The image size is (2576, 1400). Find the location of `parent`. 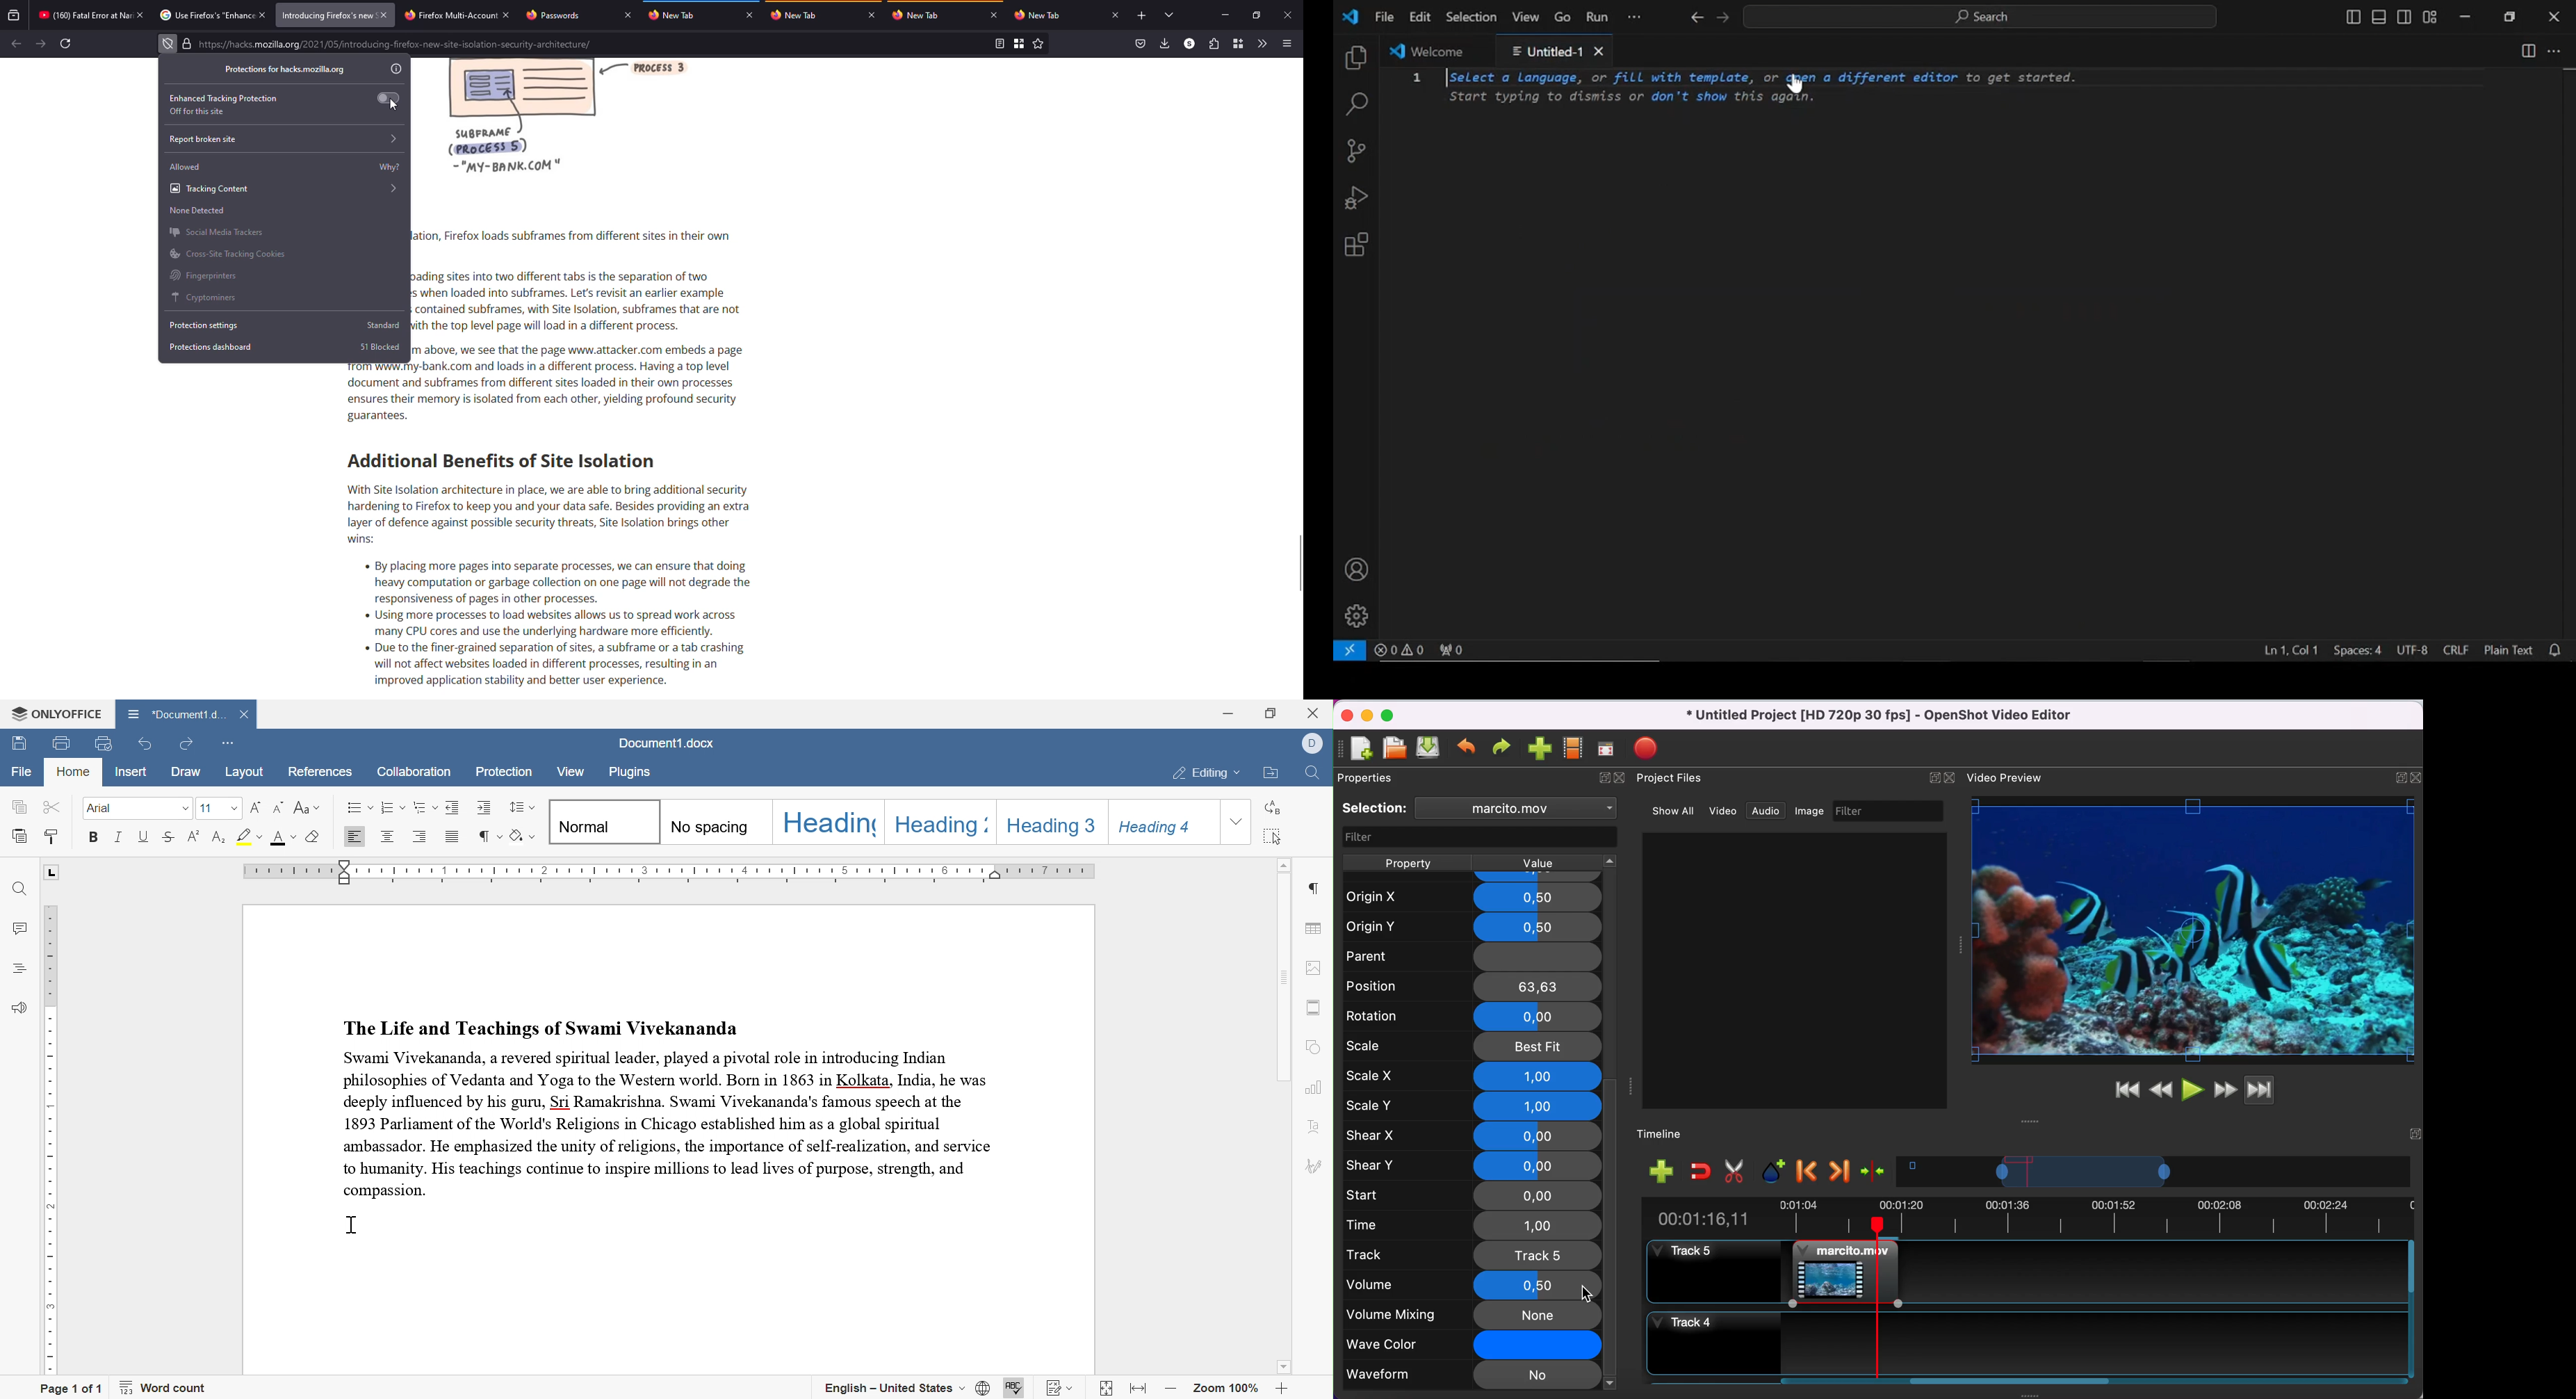

parent is located at coordinates (1468, 956).